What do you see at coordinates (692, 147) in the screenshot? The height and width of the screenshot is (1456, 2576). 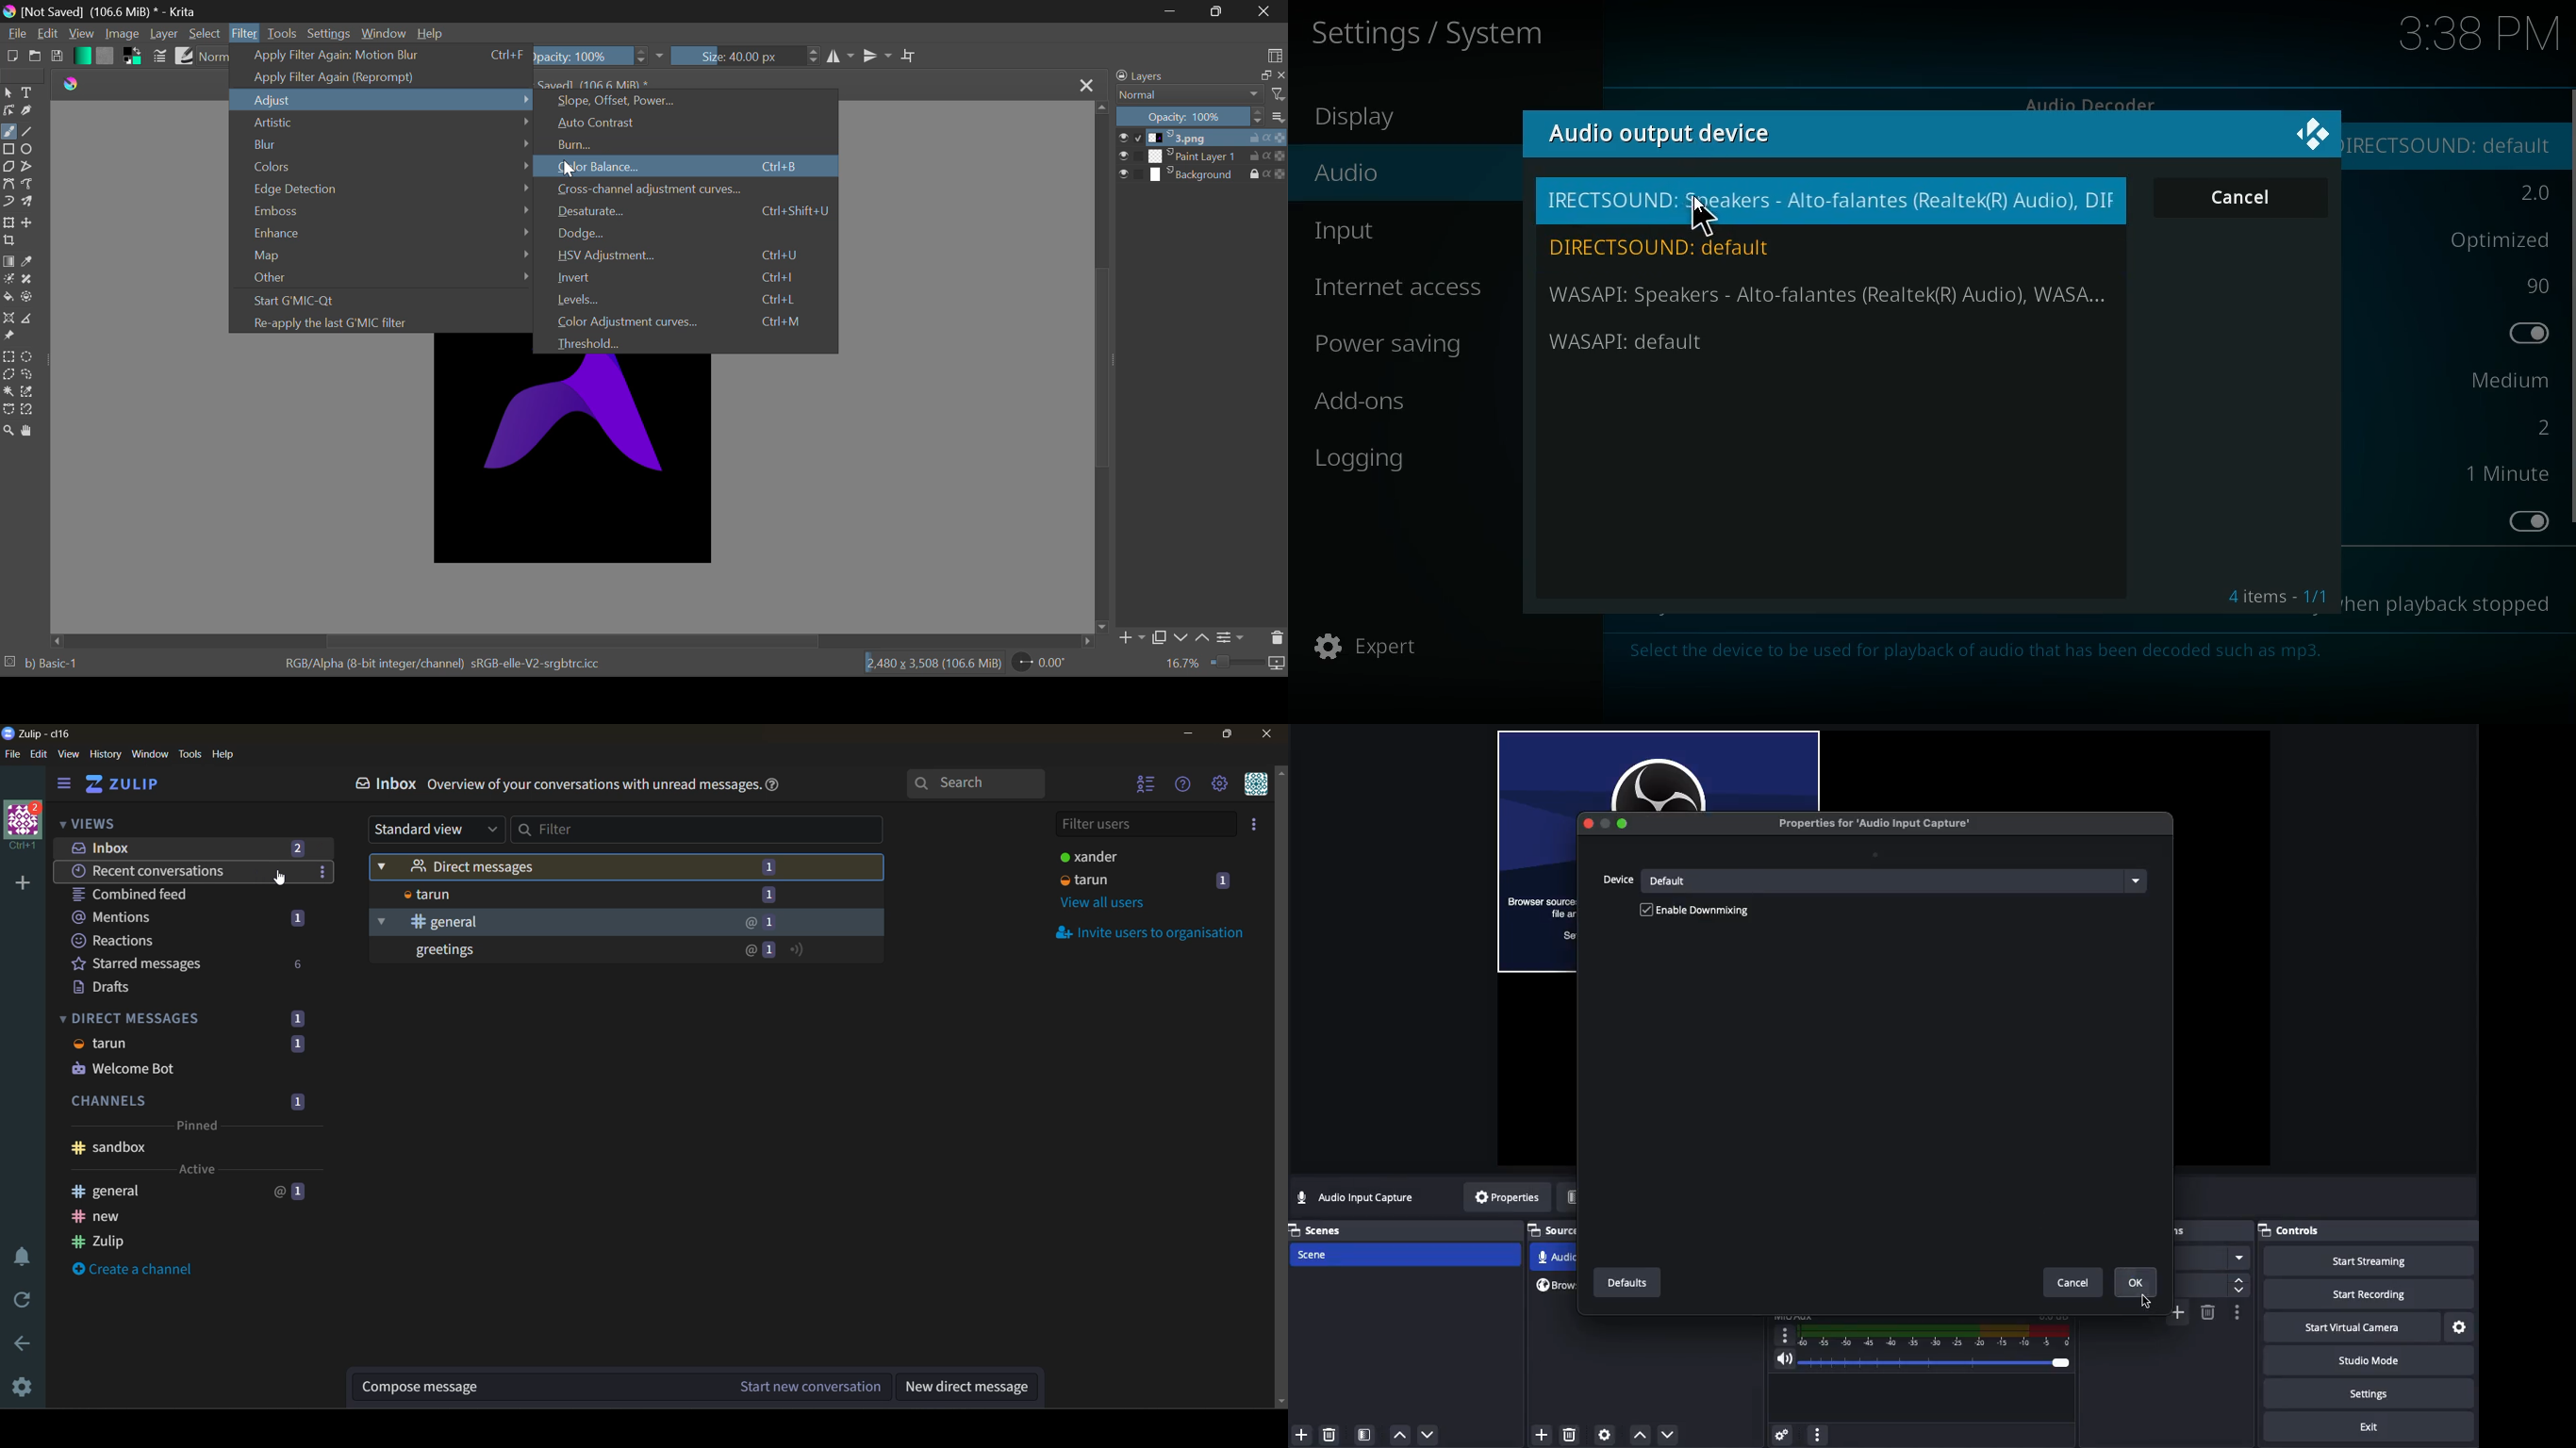 I see `Burn` at bounding box center [692, 147].